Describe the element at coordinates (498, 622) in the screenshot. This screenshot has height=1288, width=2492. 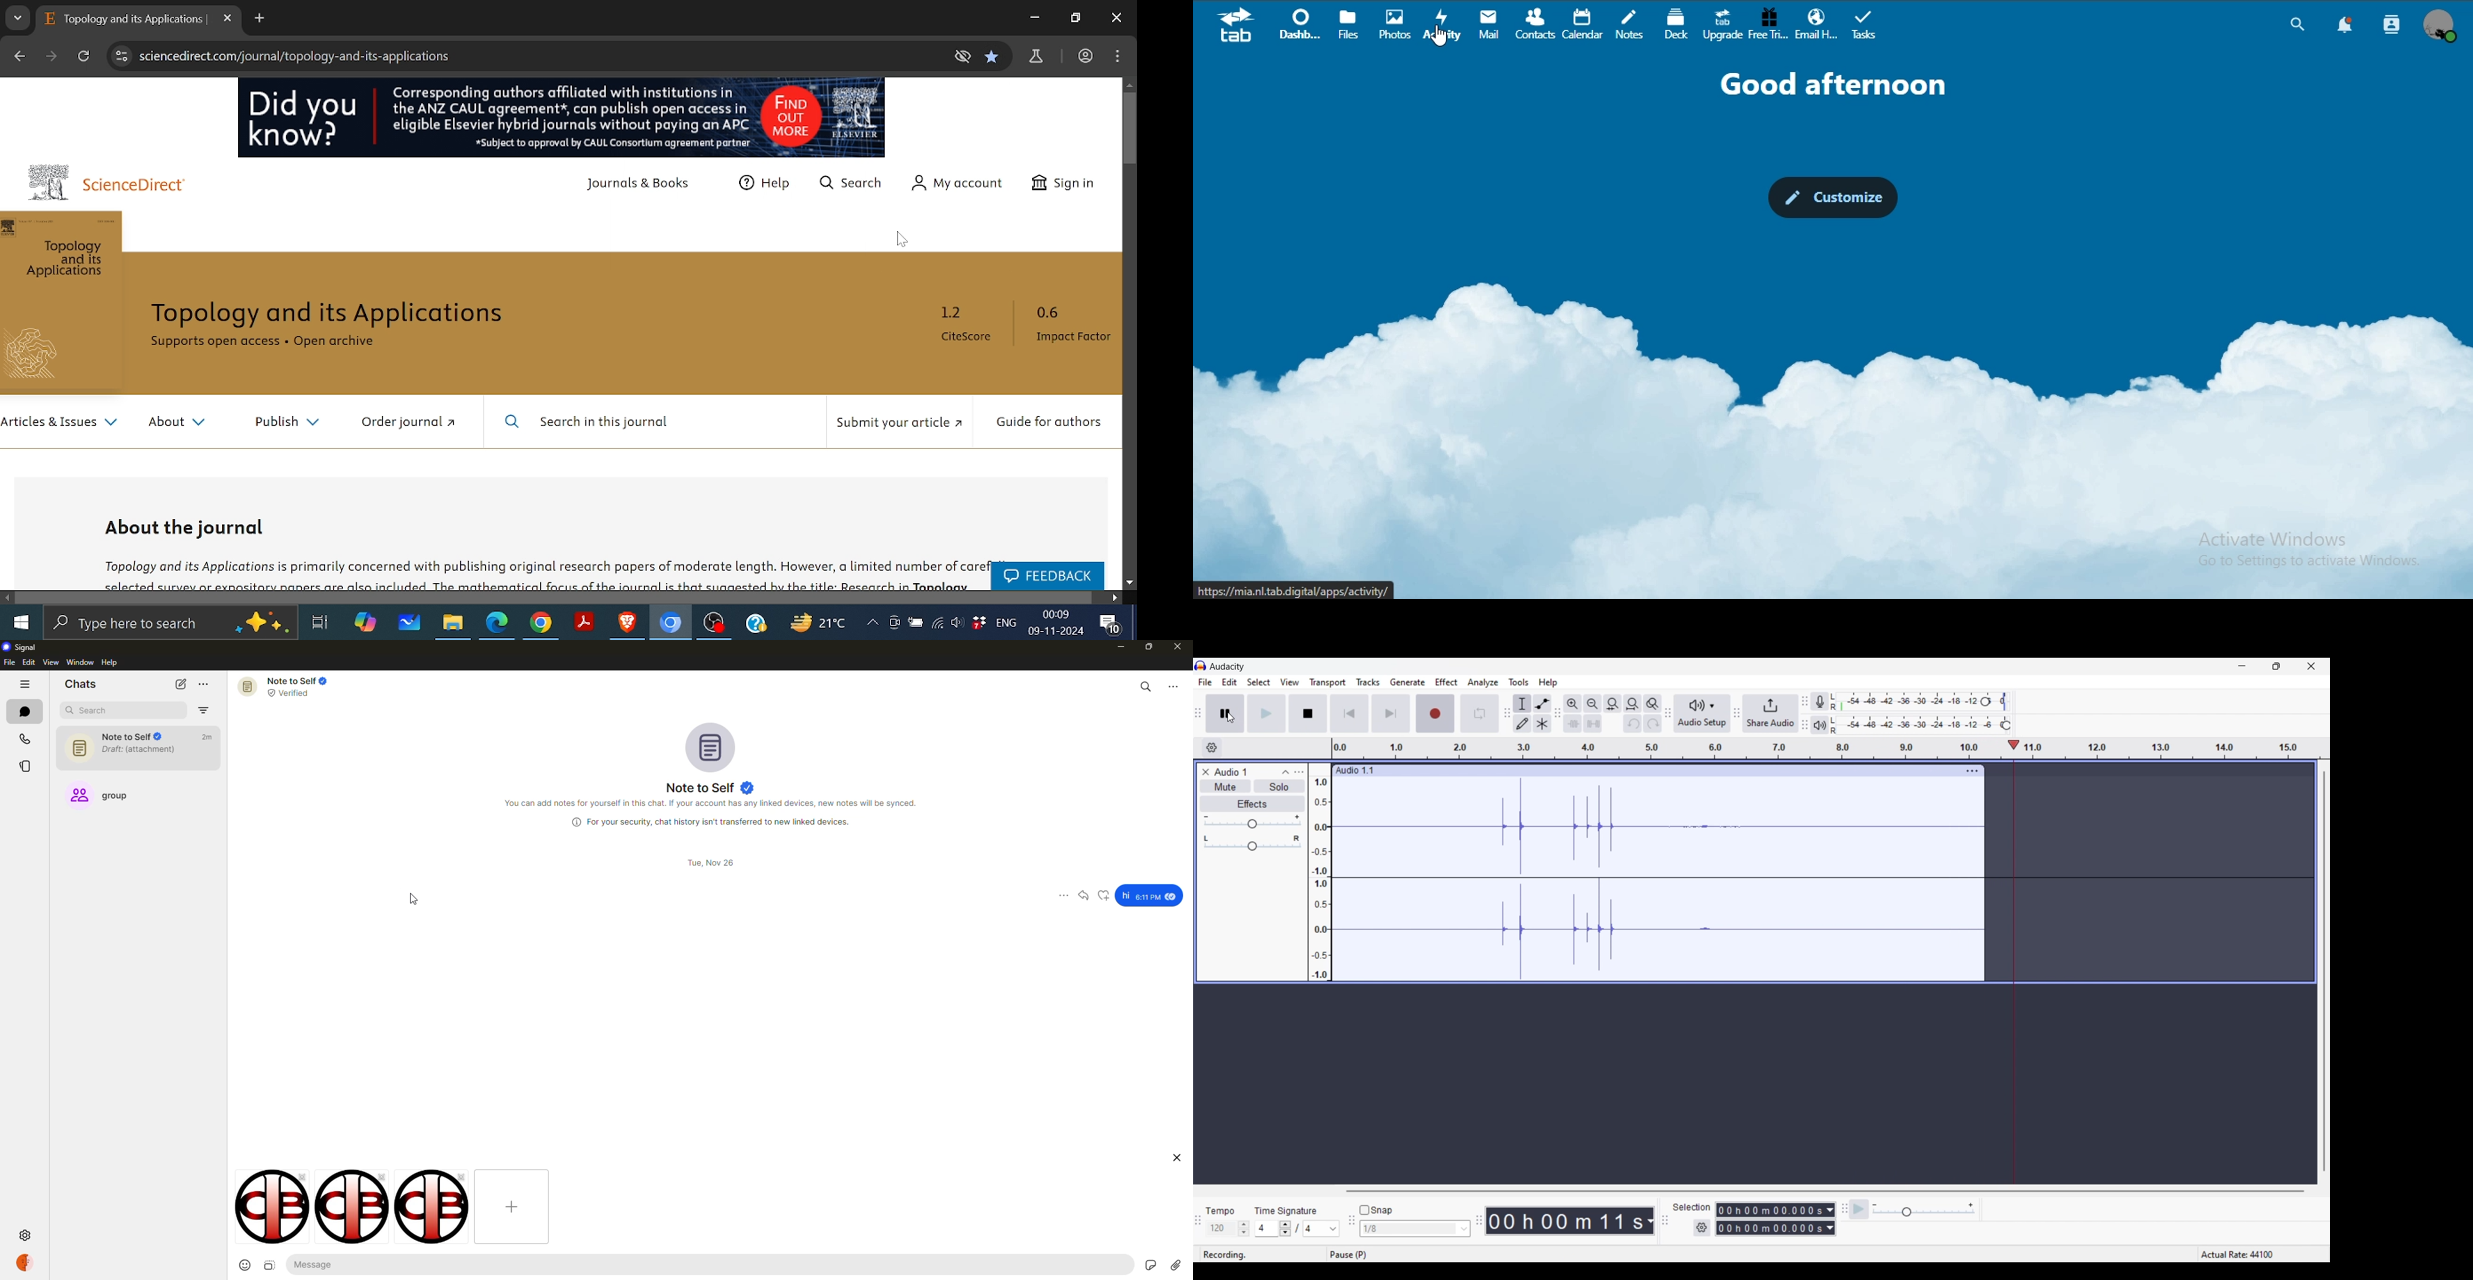
I see `Microsoft Edge` at that location.